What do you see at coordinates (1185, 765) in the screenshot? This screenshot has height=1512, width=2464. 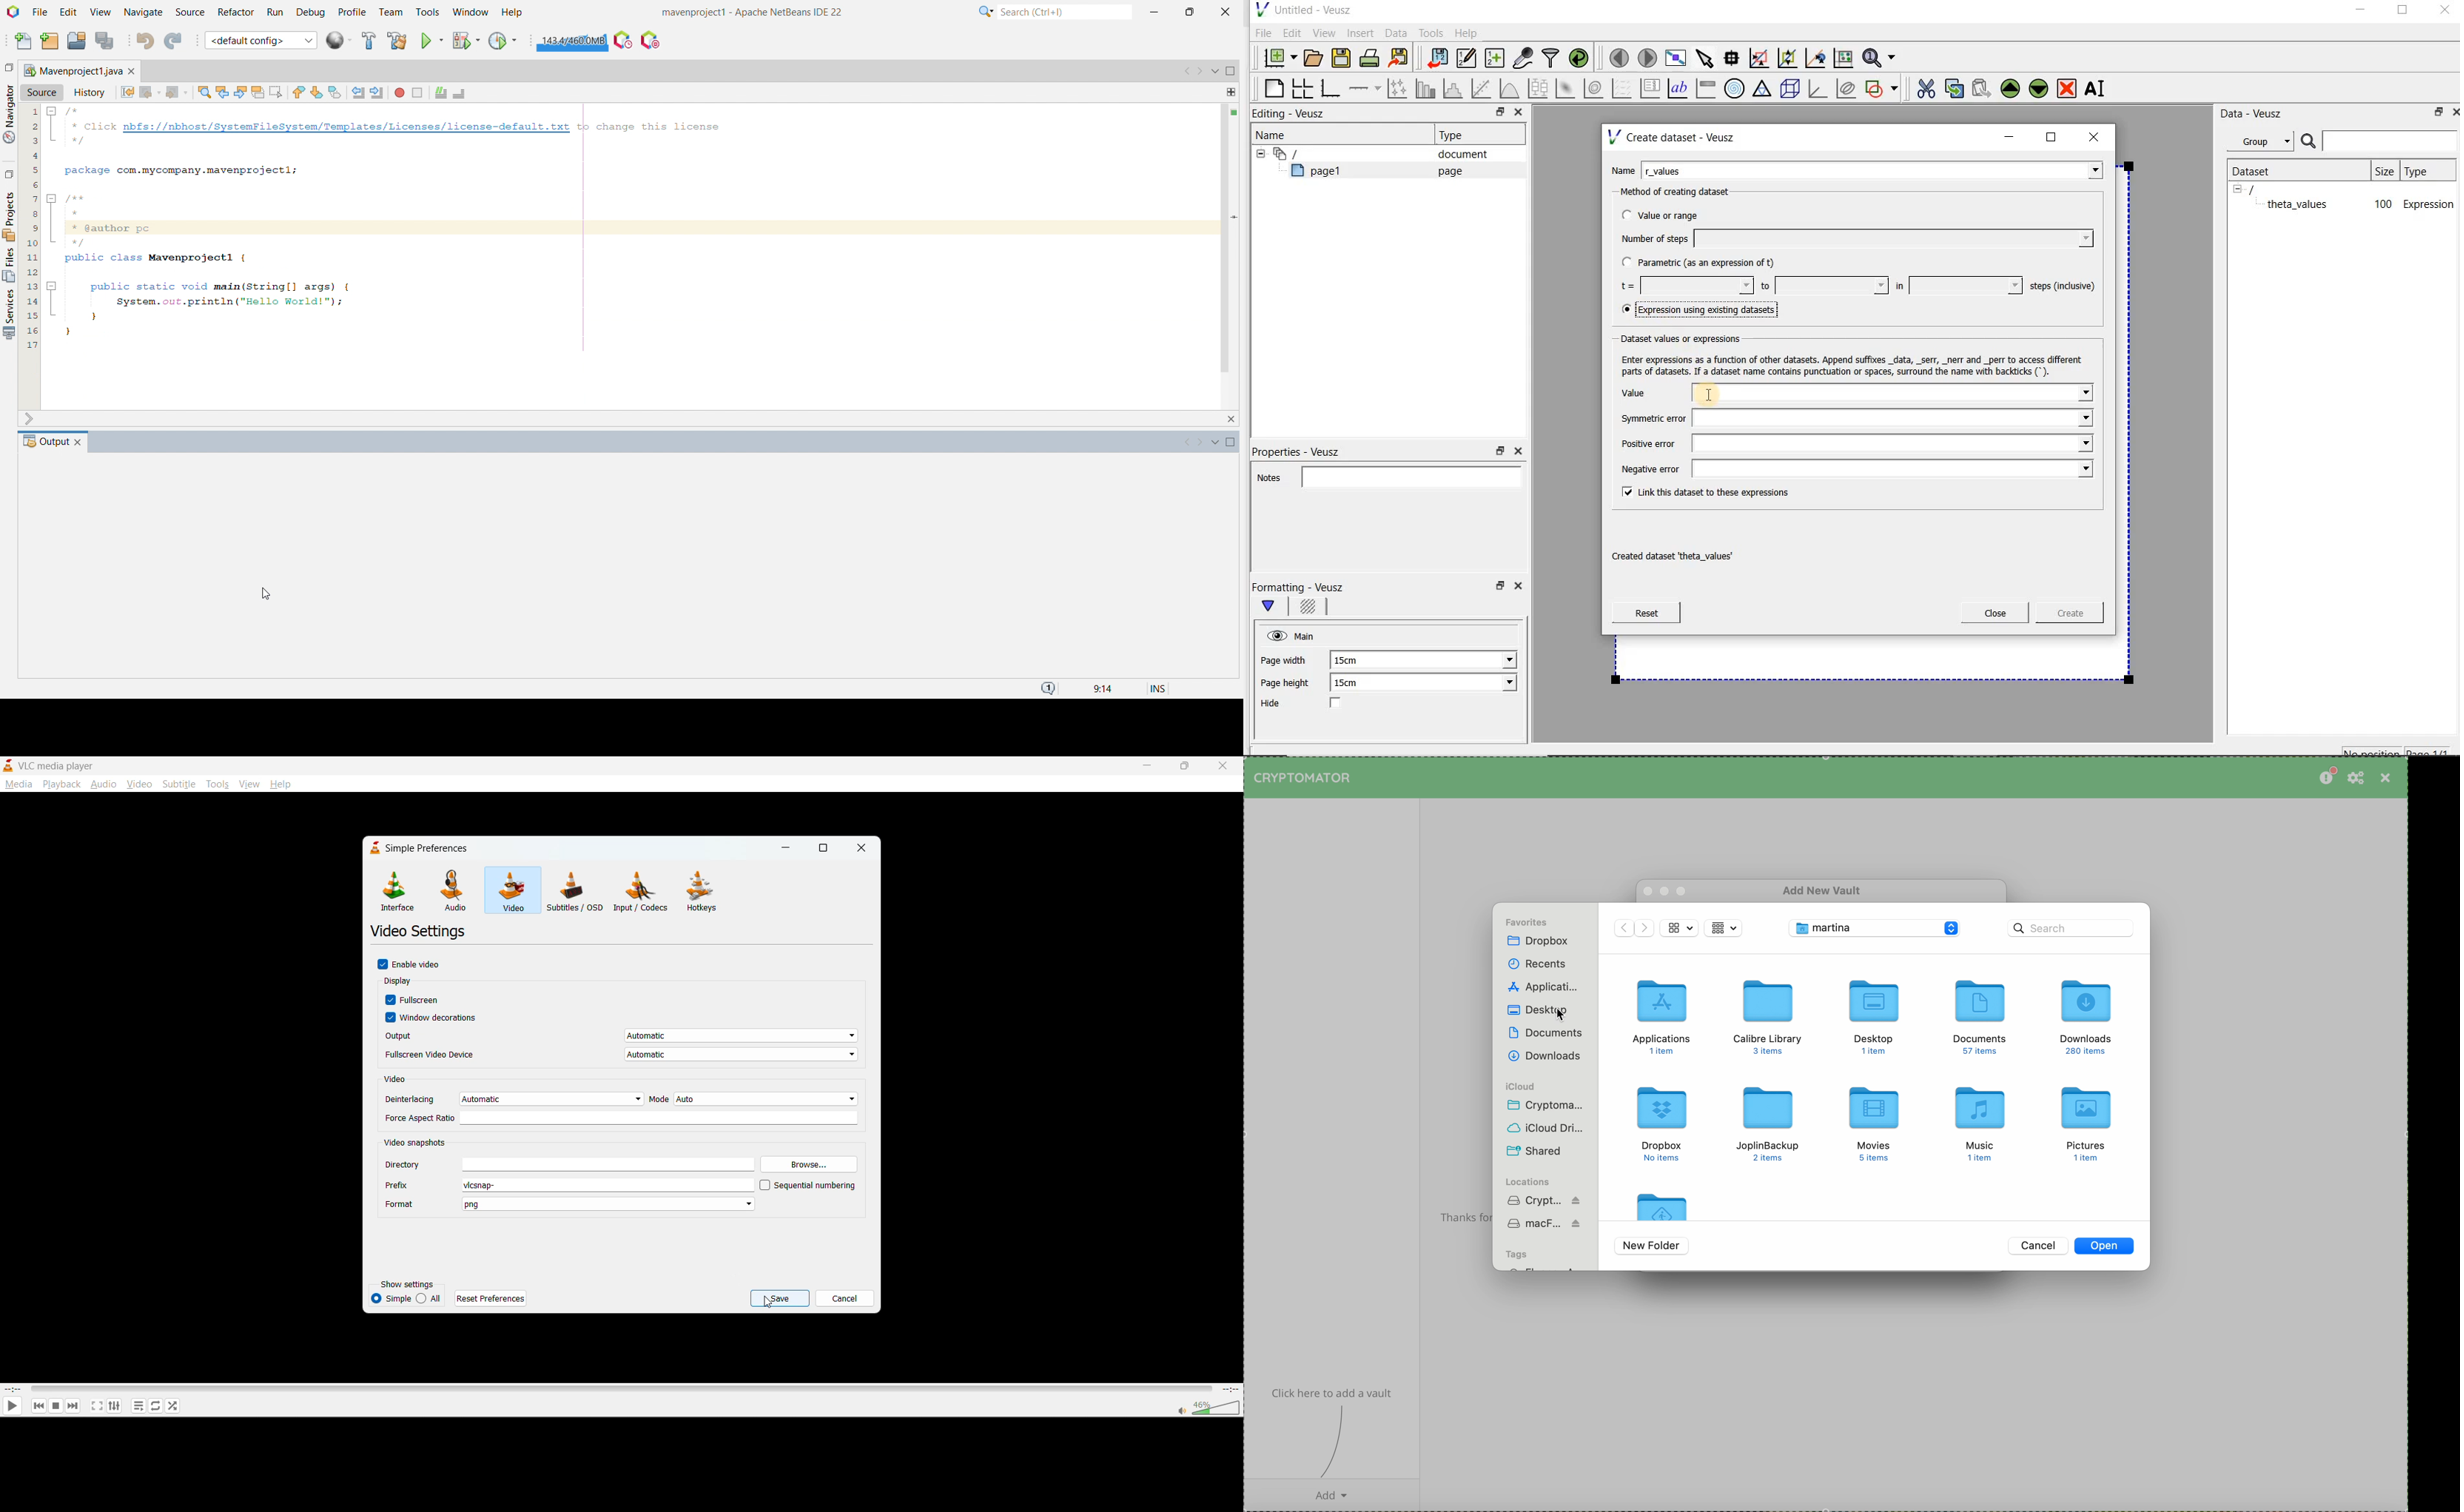 I see `maximize` at bounding box center [1185, 765].